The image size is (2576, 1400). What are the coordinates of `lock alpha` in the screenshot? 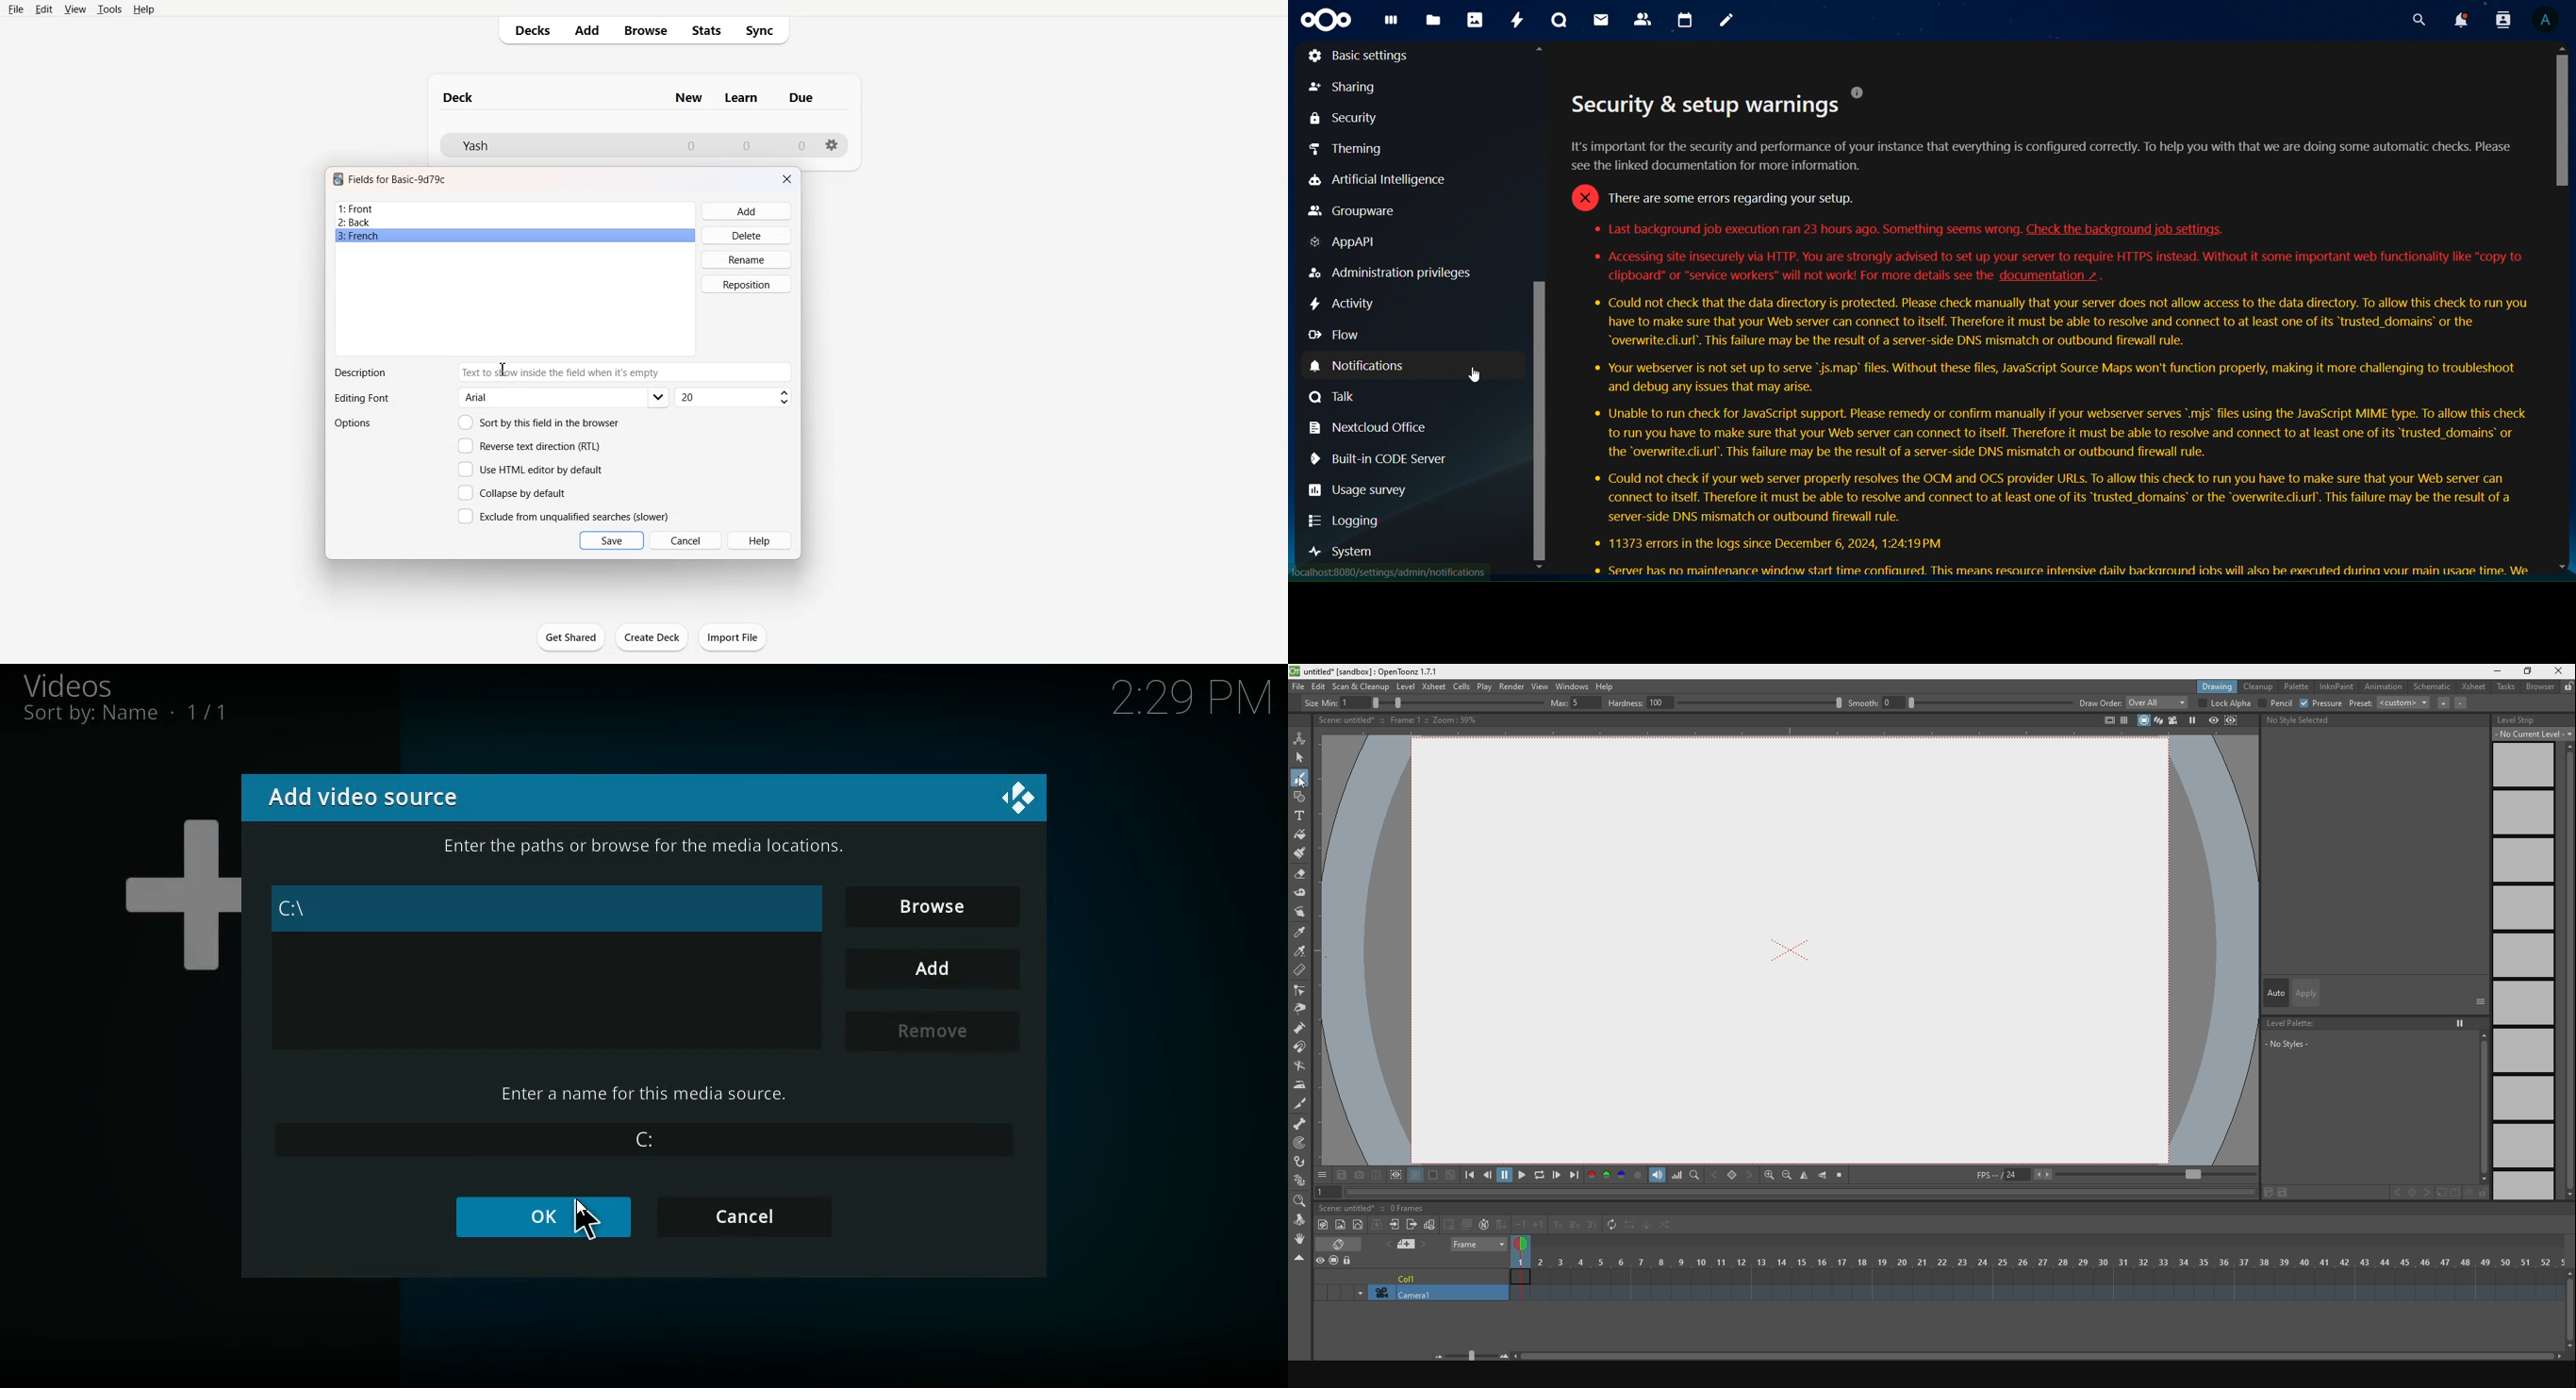 It's located at (2225, 703).